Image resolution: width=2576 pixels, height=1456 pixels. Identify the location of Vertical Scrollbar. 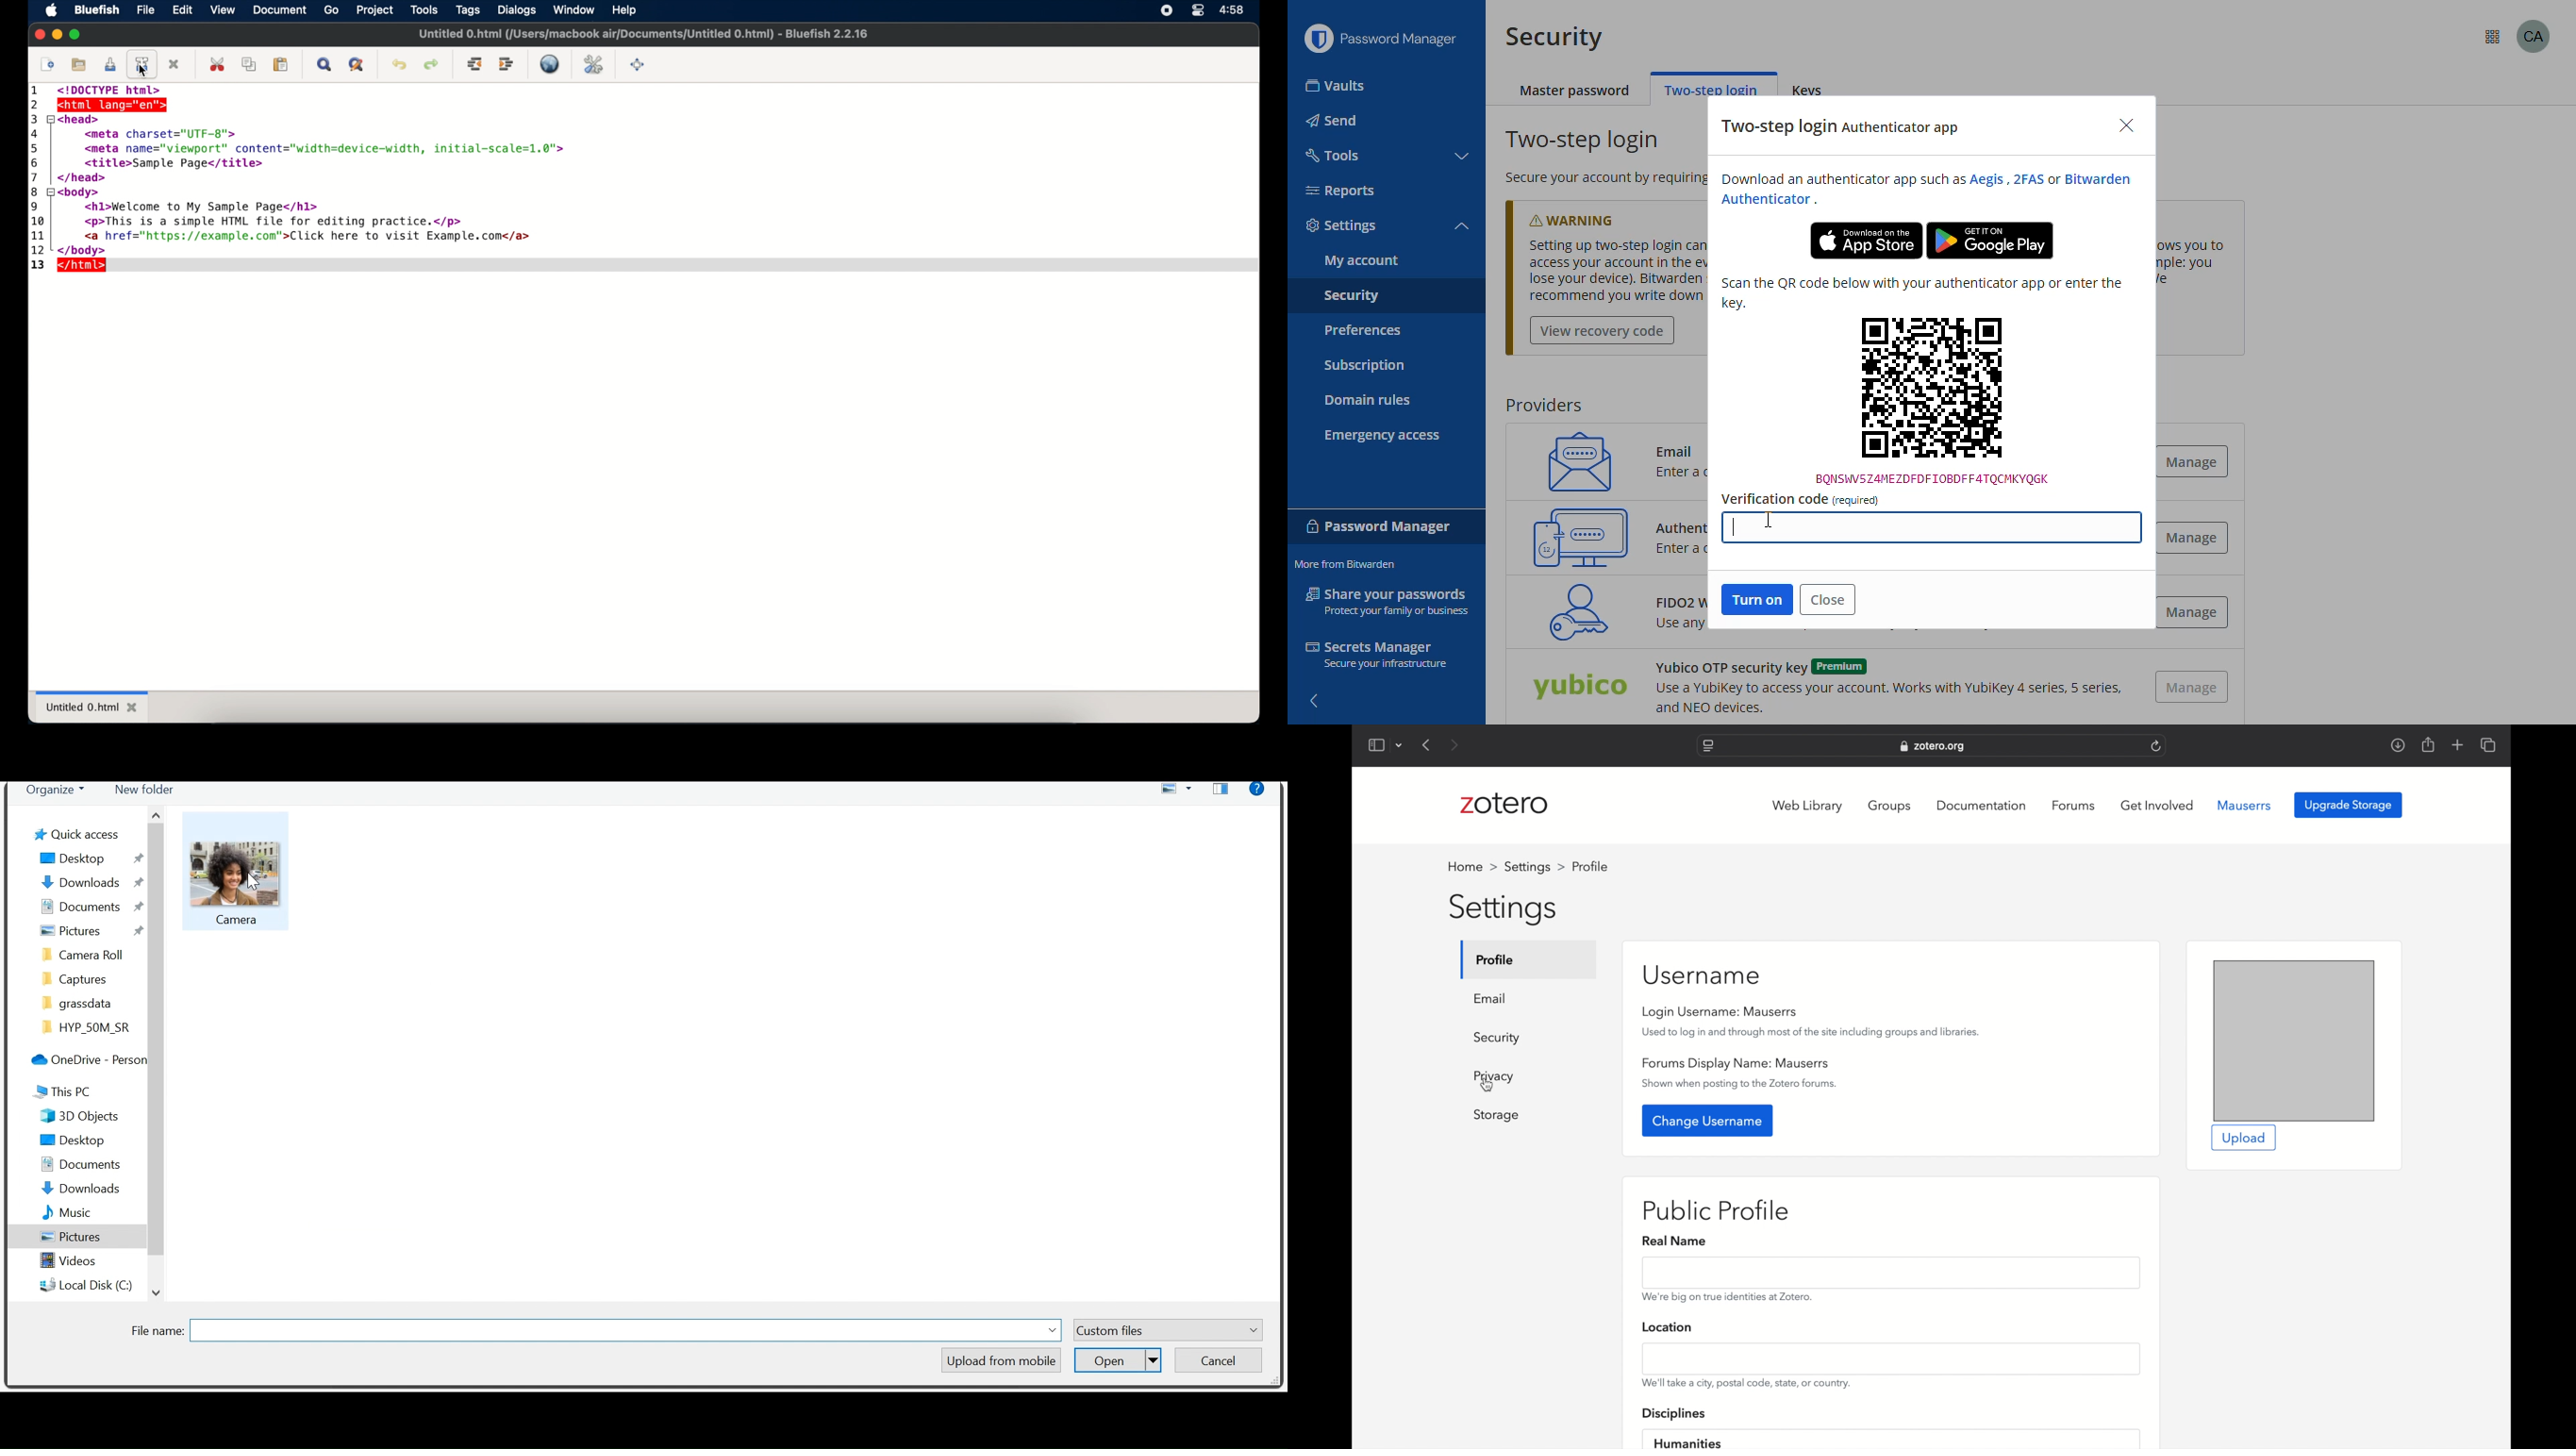
(156, 1040).